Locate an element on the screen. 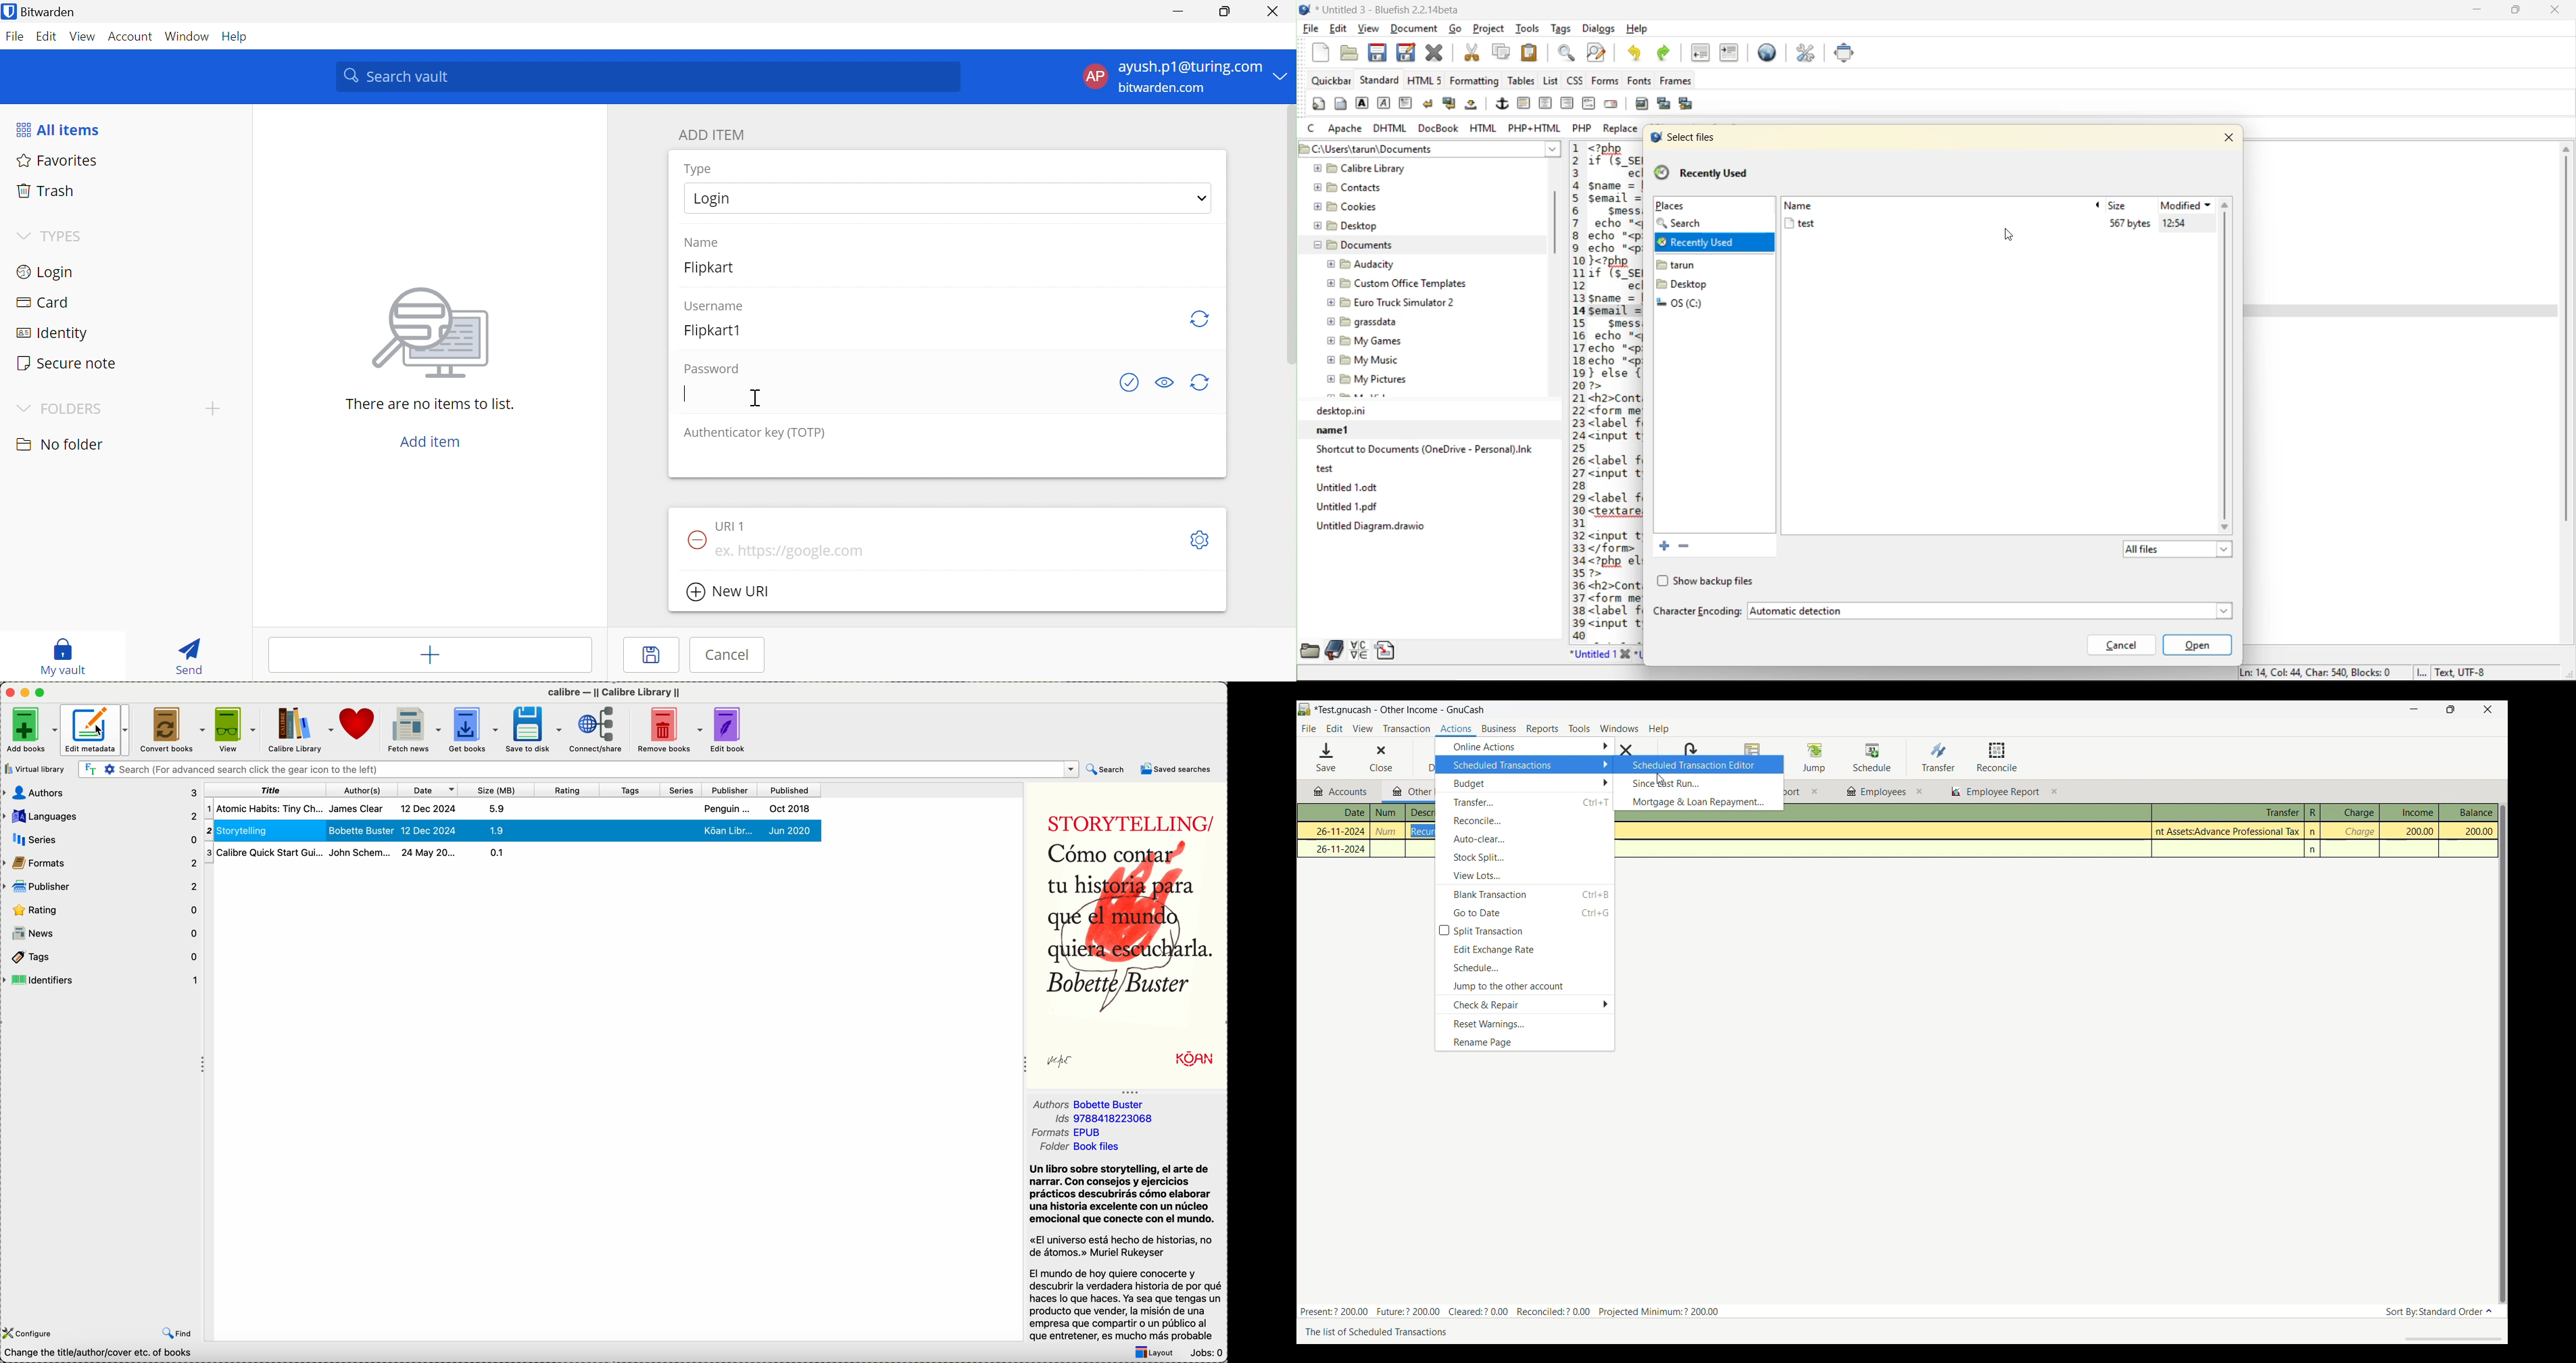  Transfer is located at coordinates (1525, 803).